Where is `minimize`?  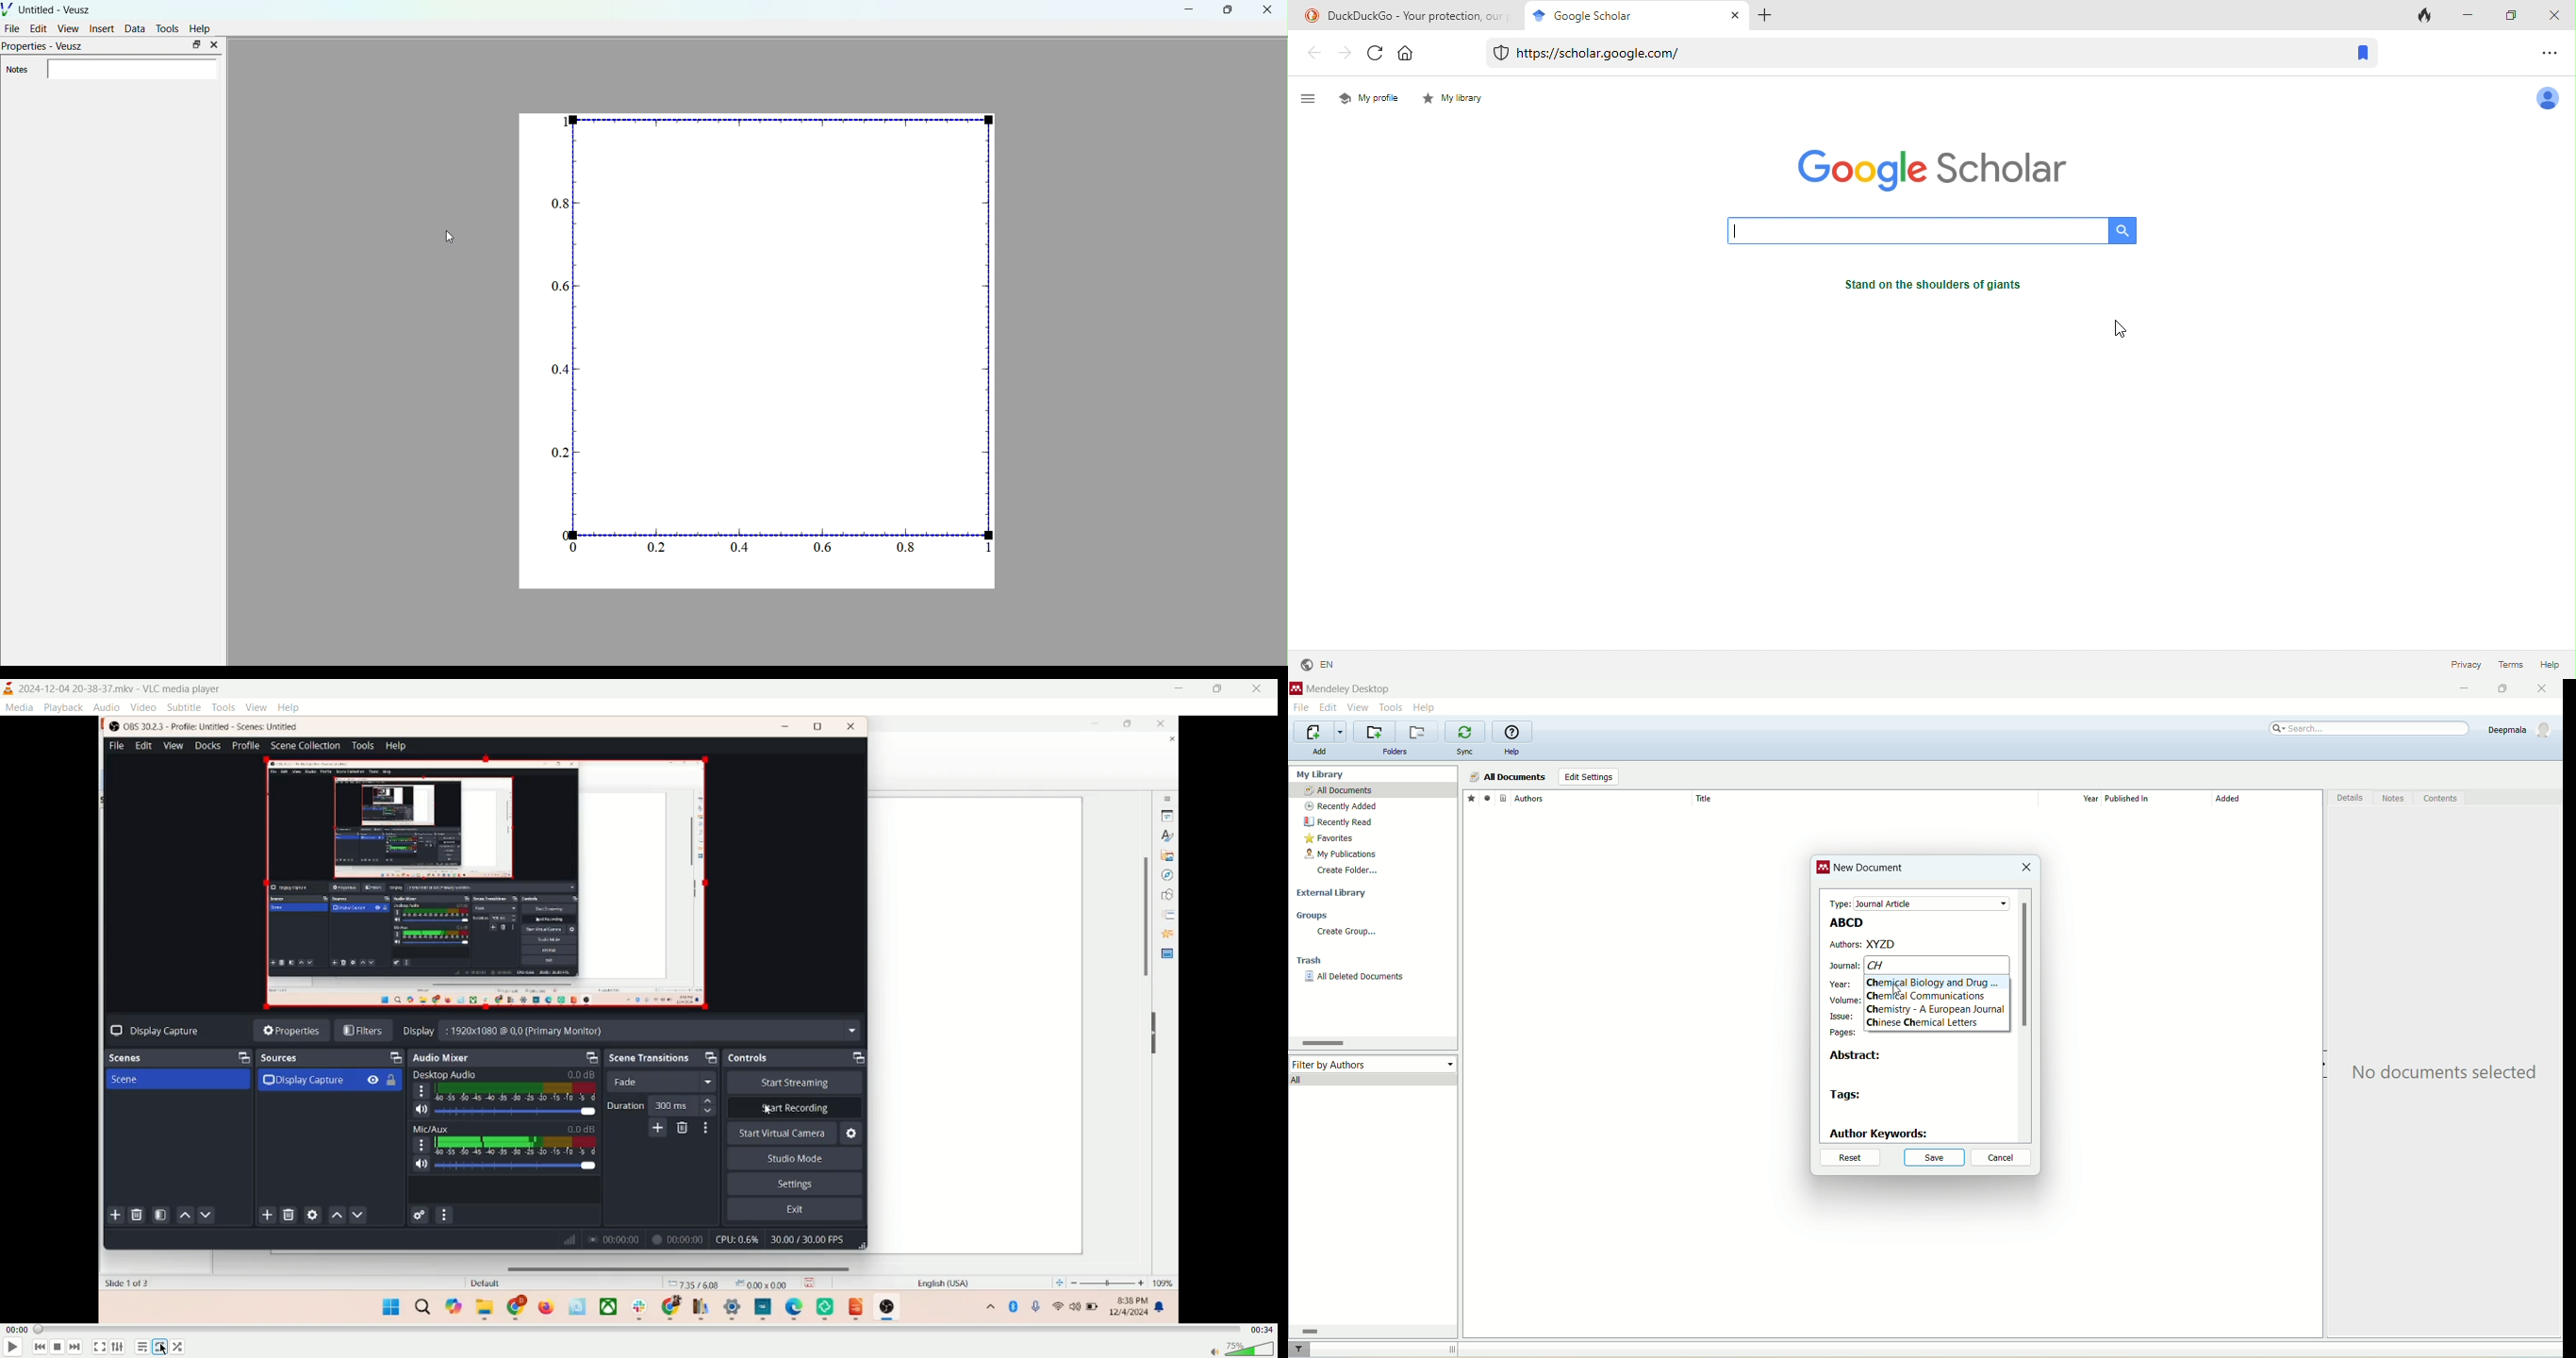 minimize is located at coordinates (2462, 689).